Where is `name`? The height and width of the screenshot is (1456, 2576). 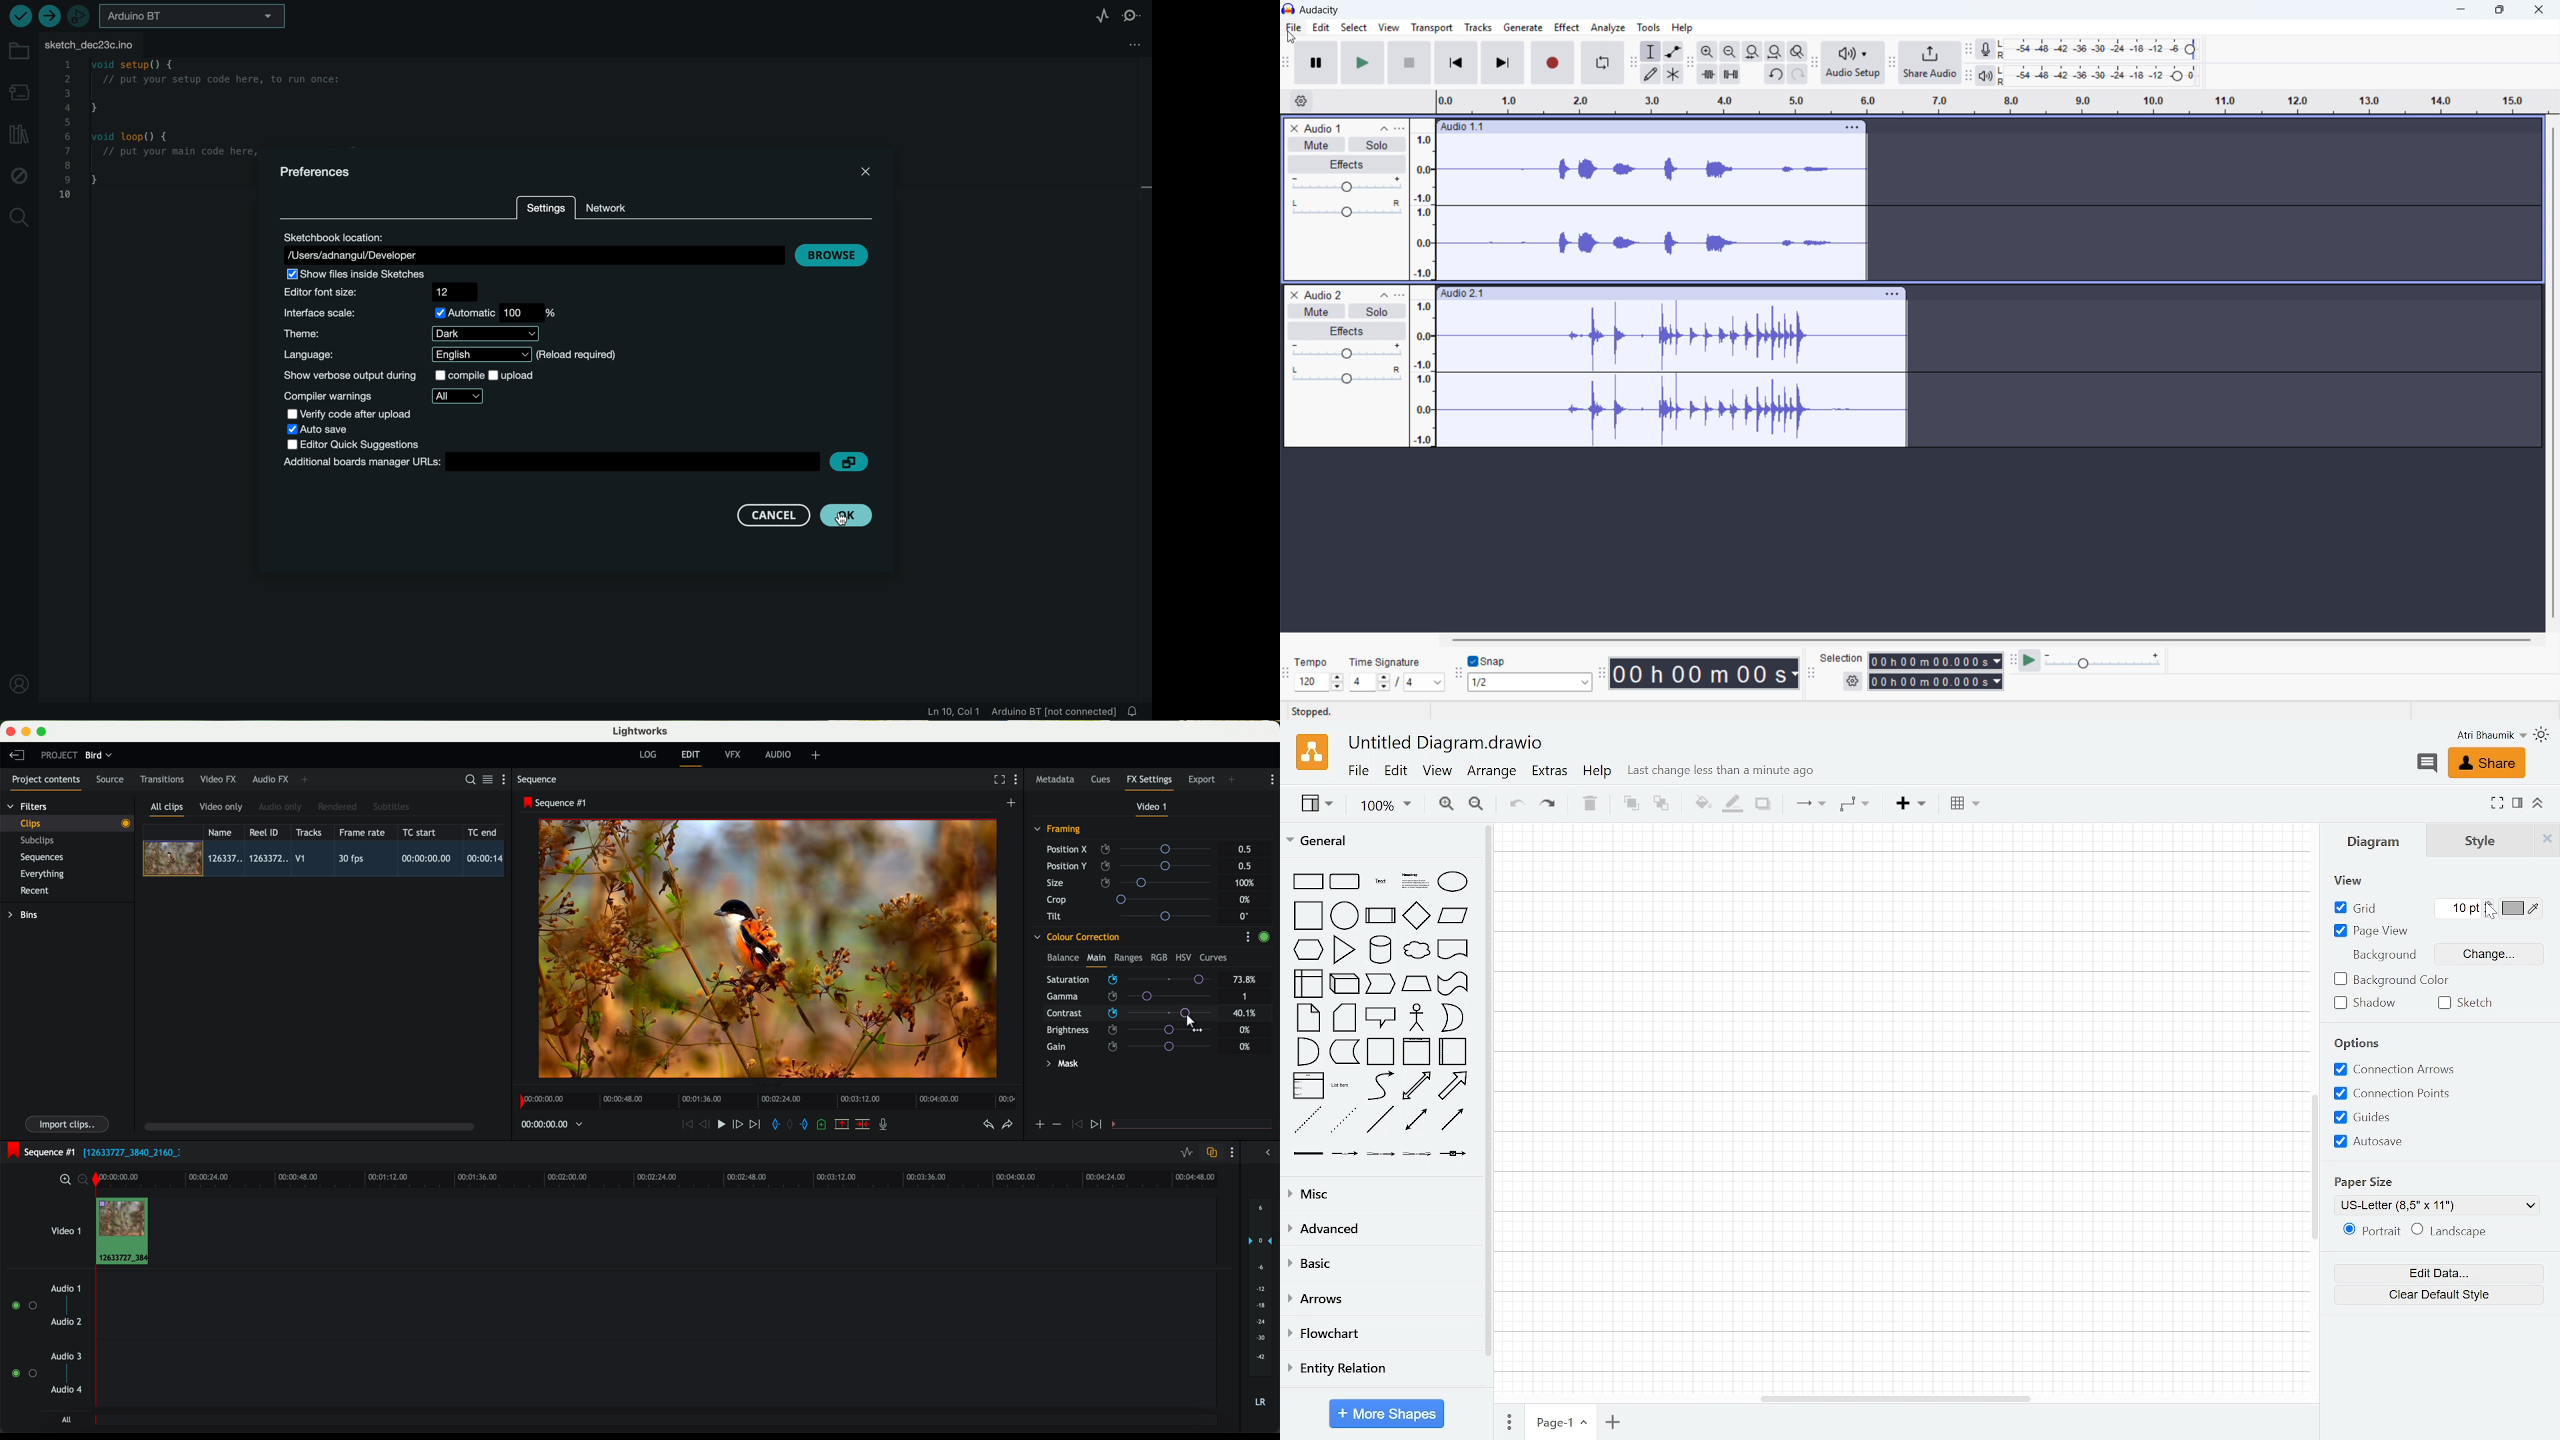
name is located at coordinates (224, 832).